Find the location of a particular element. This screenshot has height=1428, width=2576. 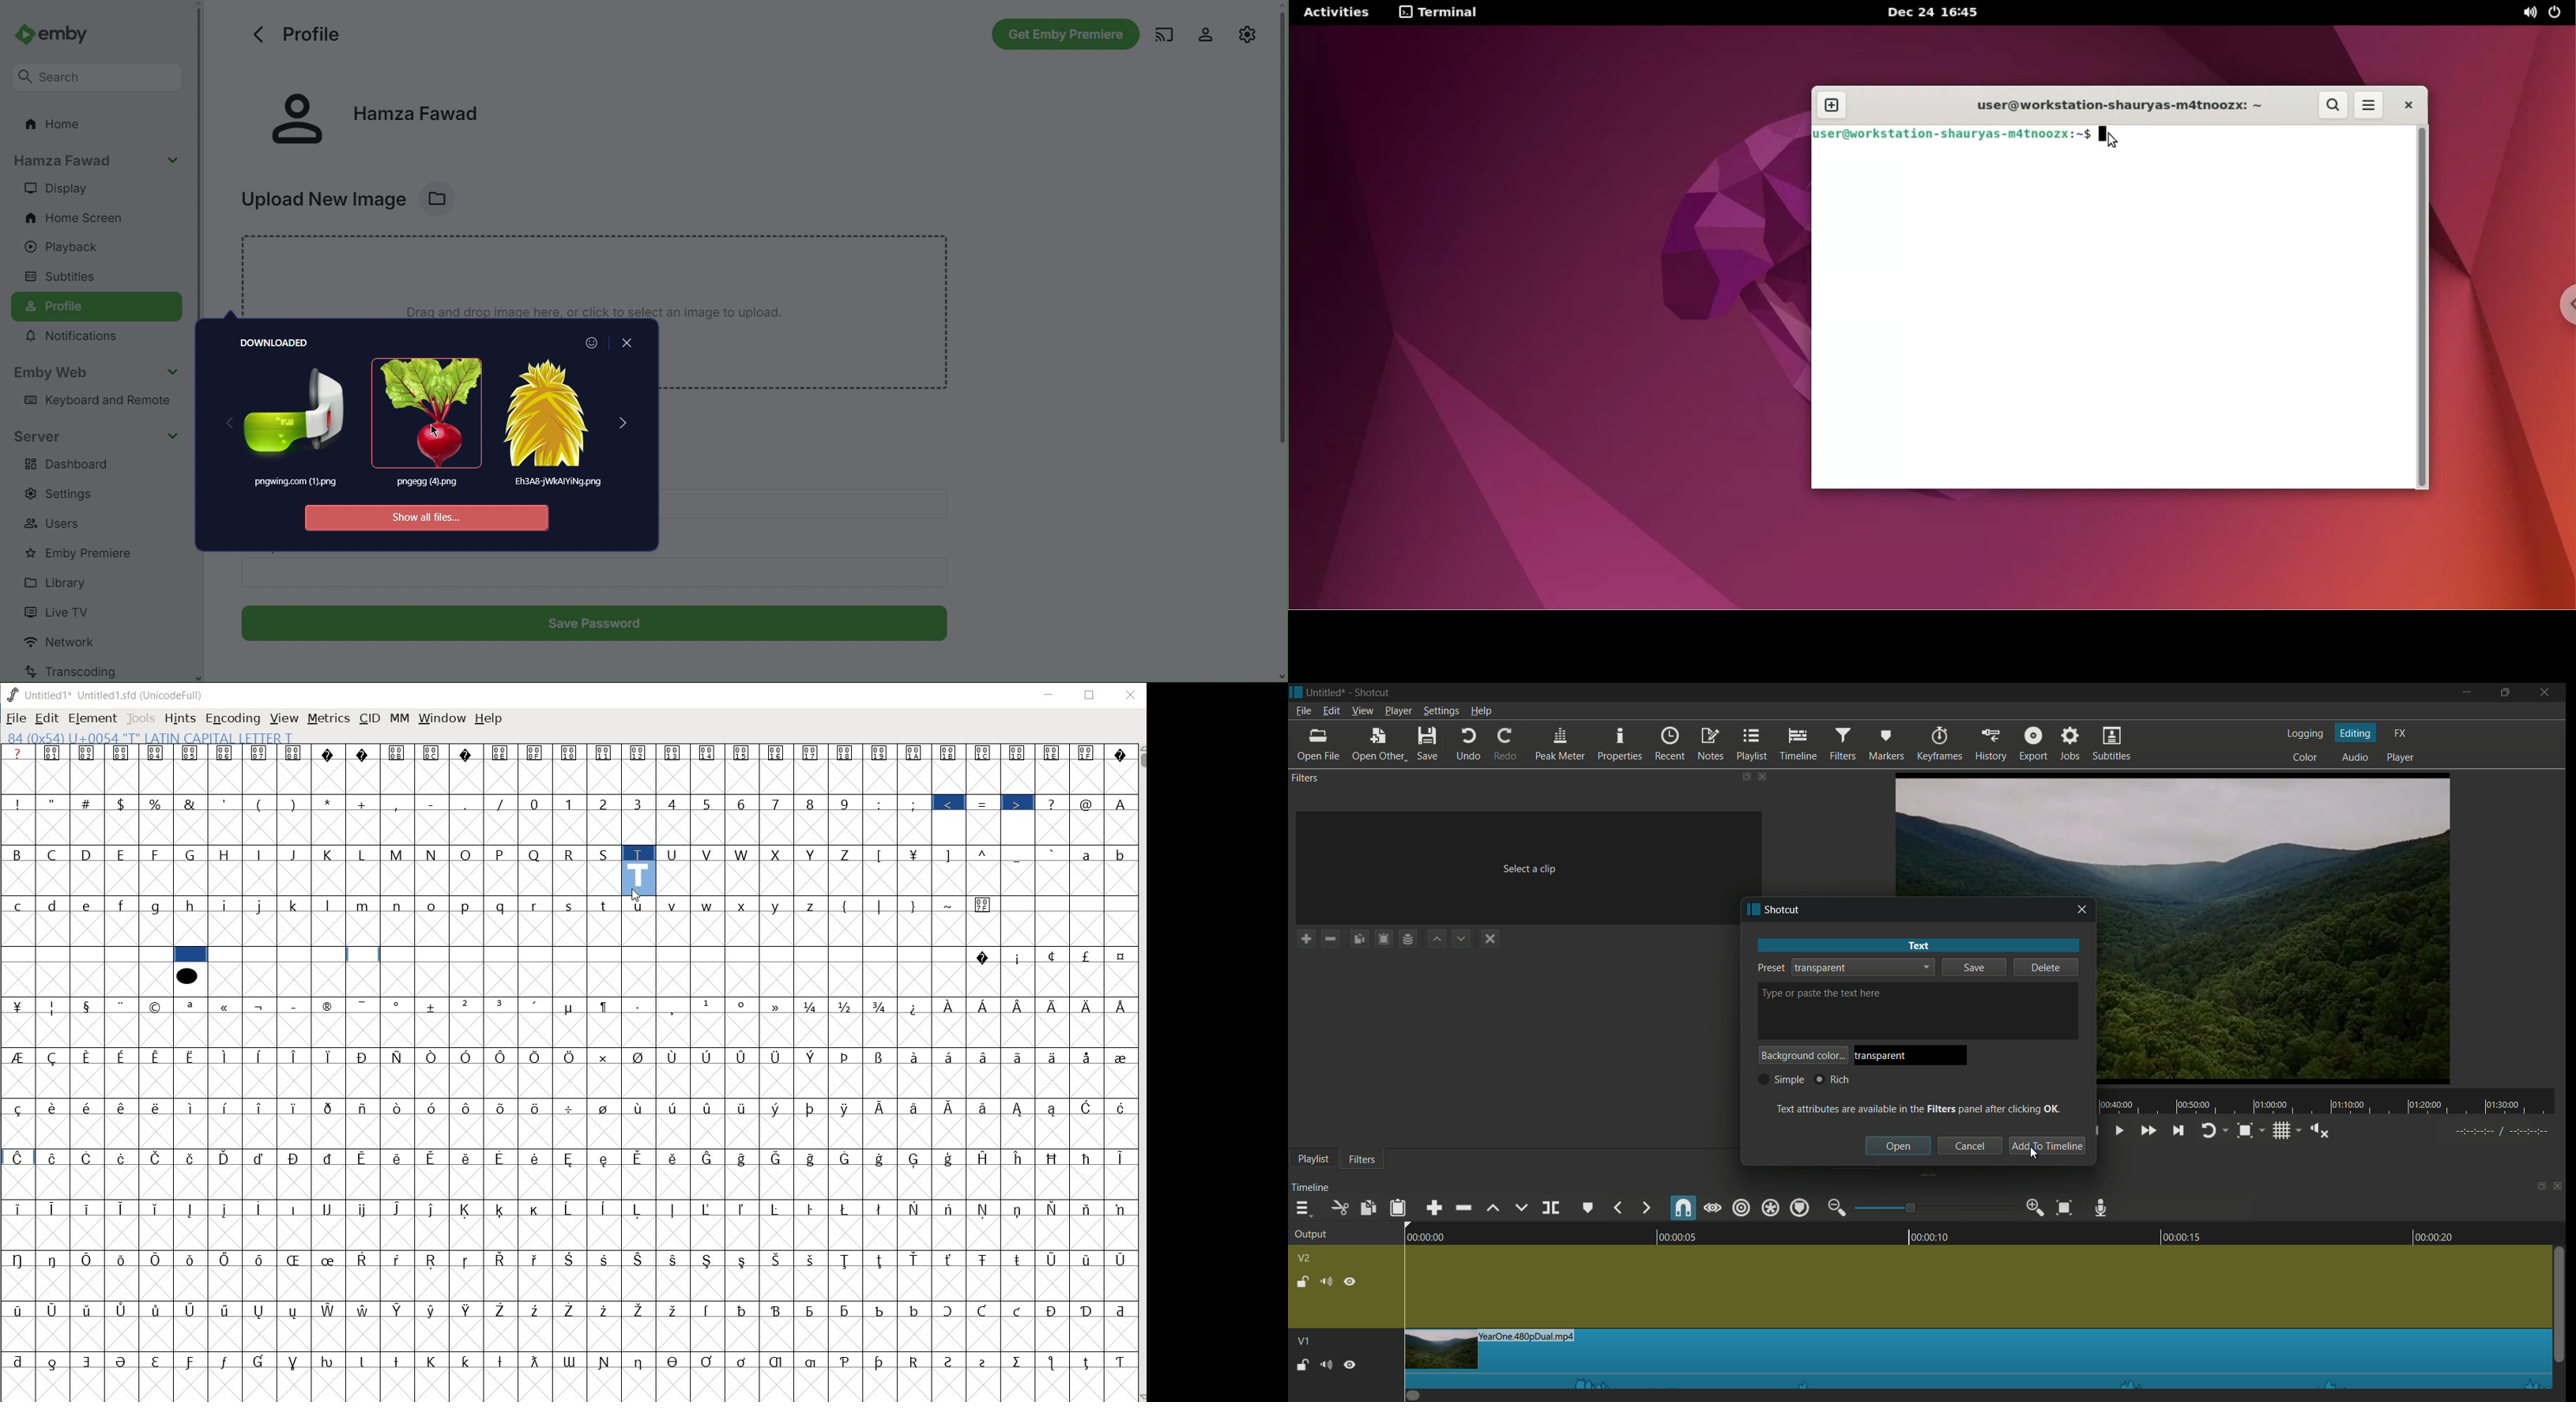

Symbol is located at coordinates (365, 1210).